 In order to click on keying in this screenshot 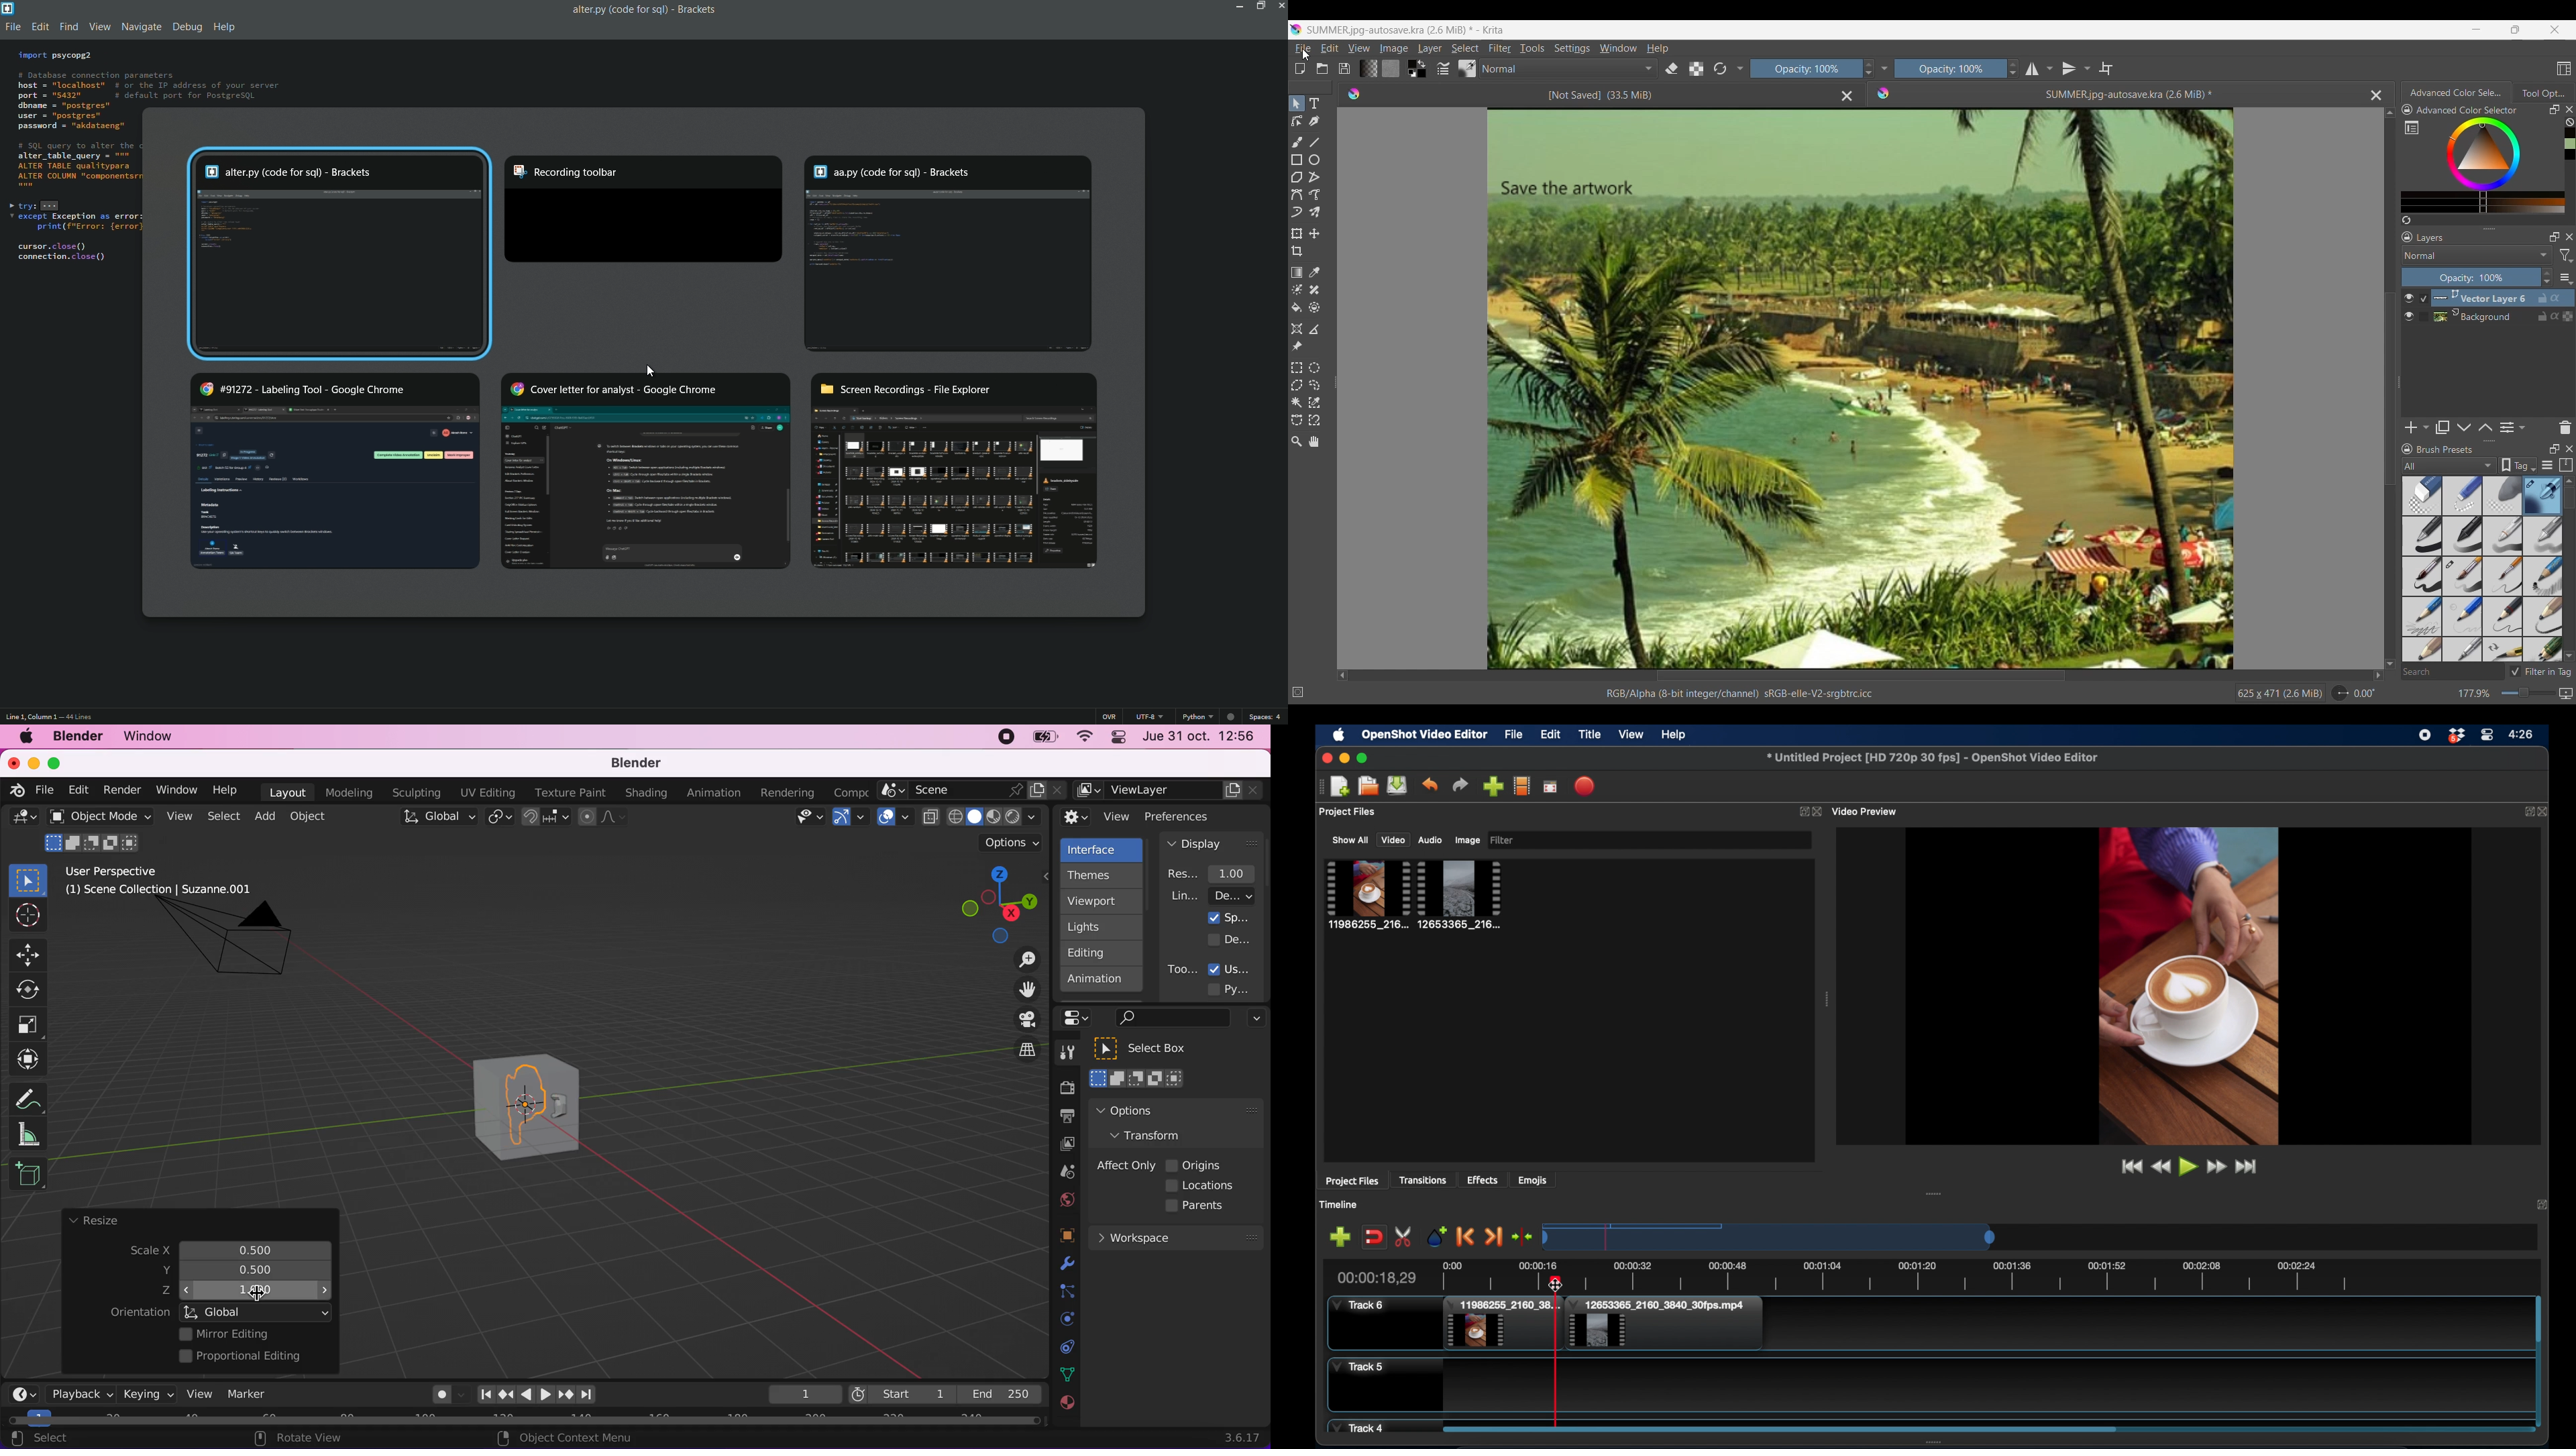, I will do `click(146, 1394)`.